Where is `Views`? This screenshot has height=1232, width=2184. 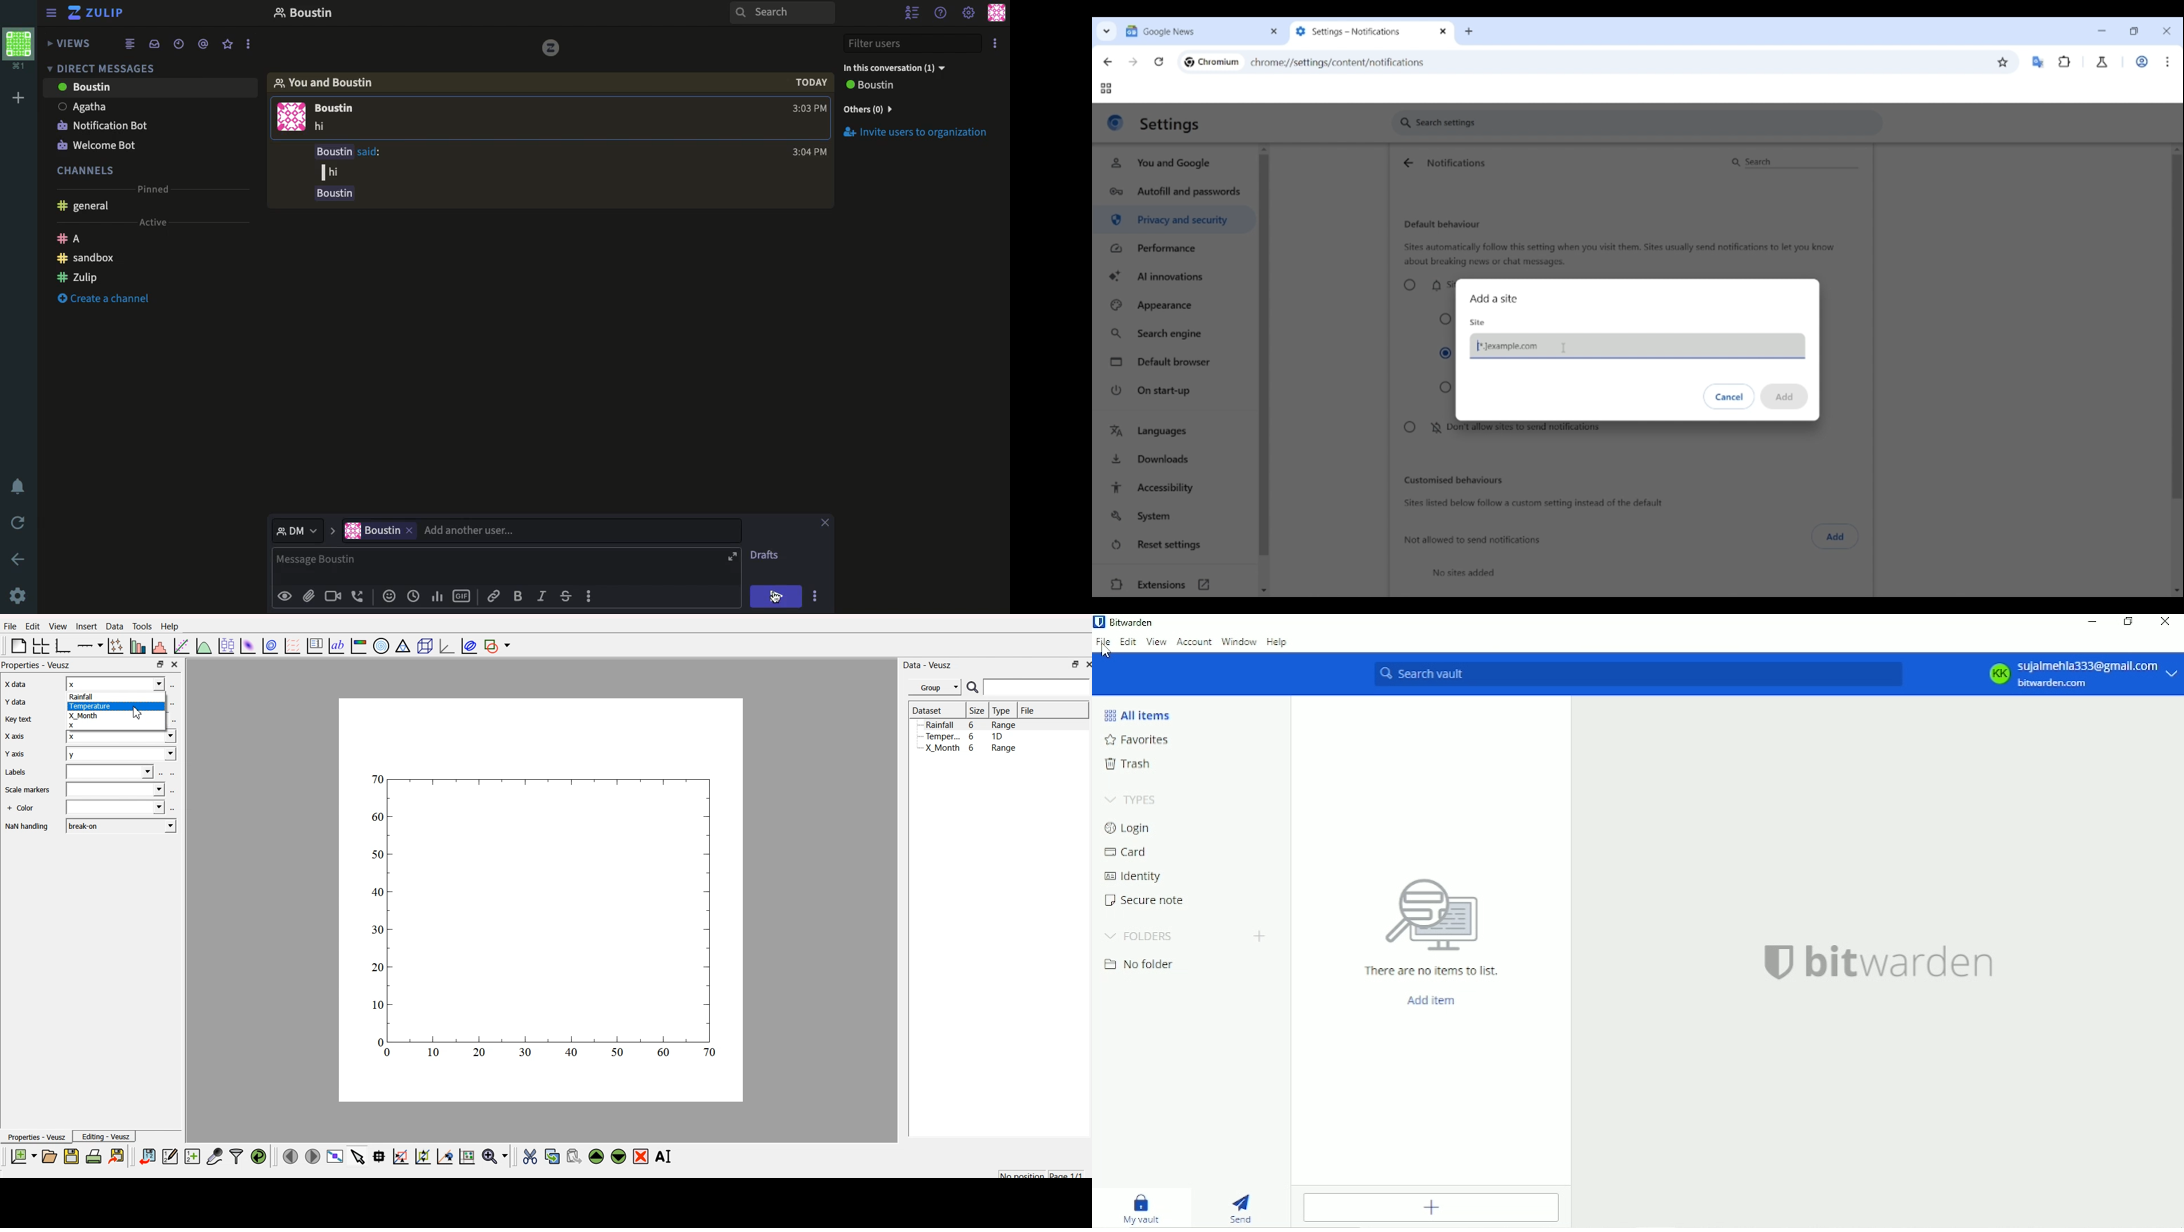
Views is located at coordinates (72, 41).